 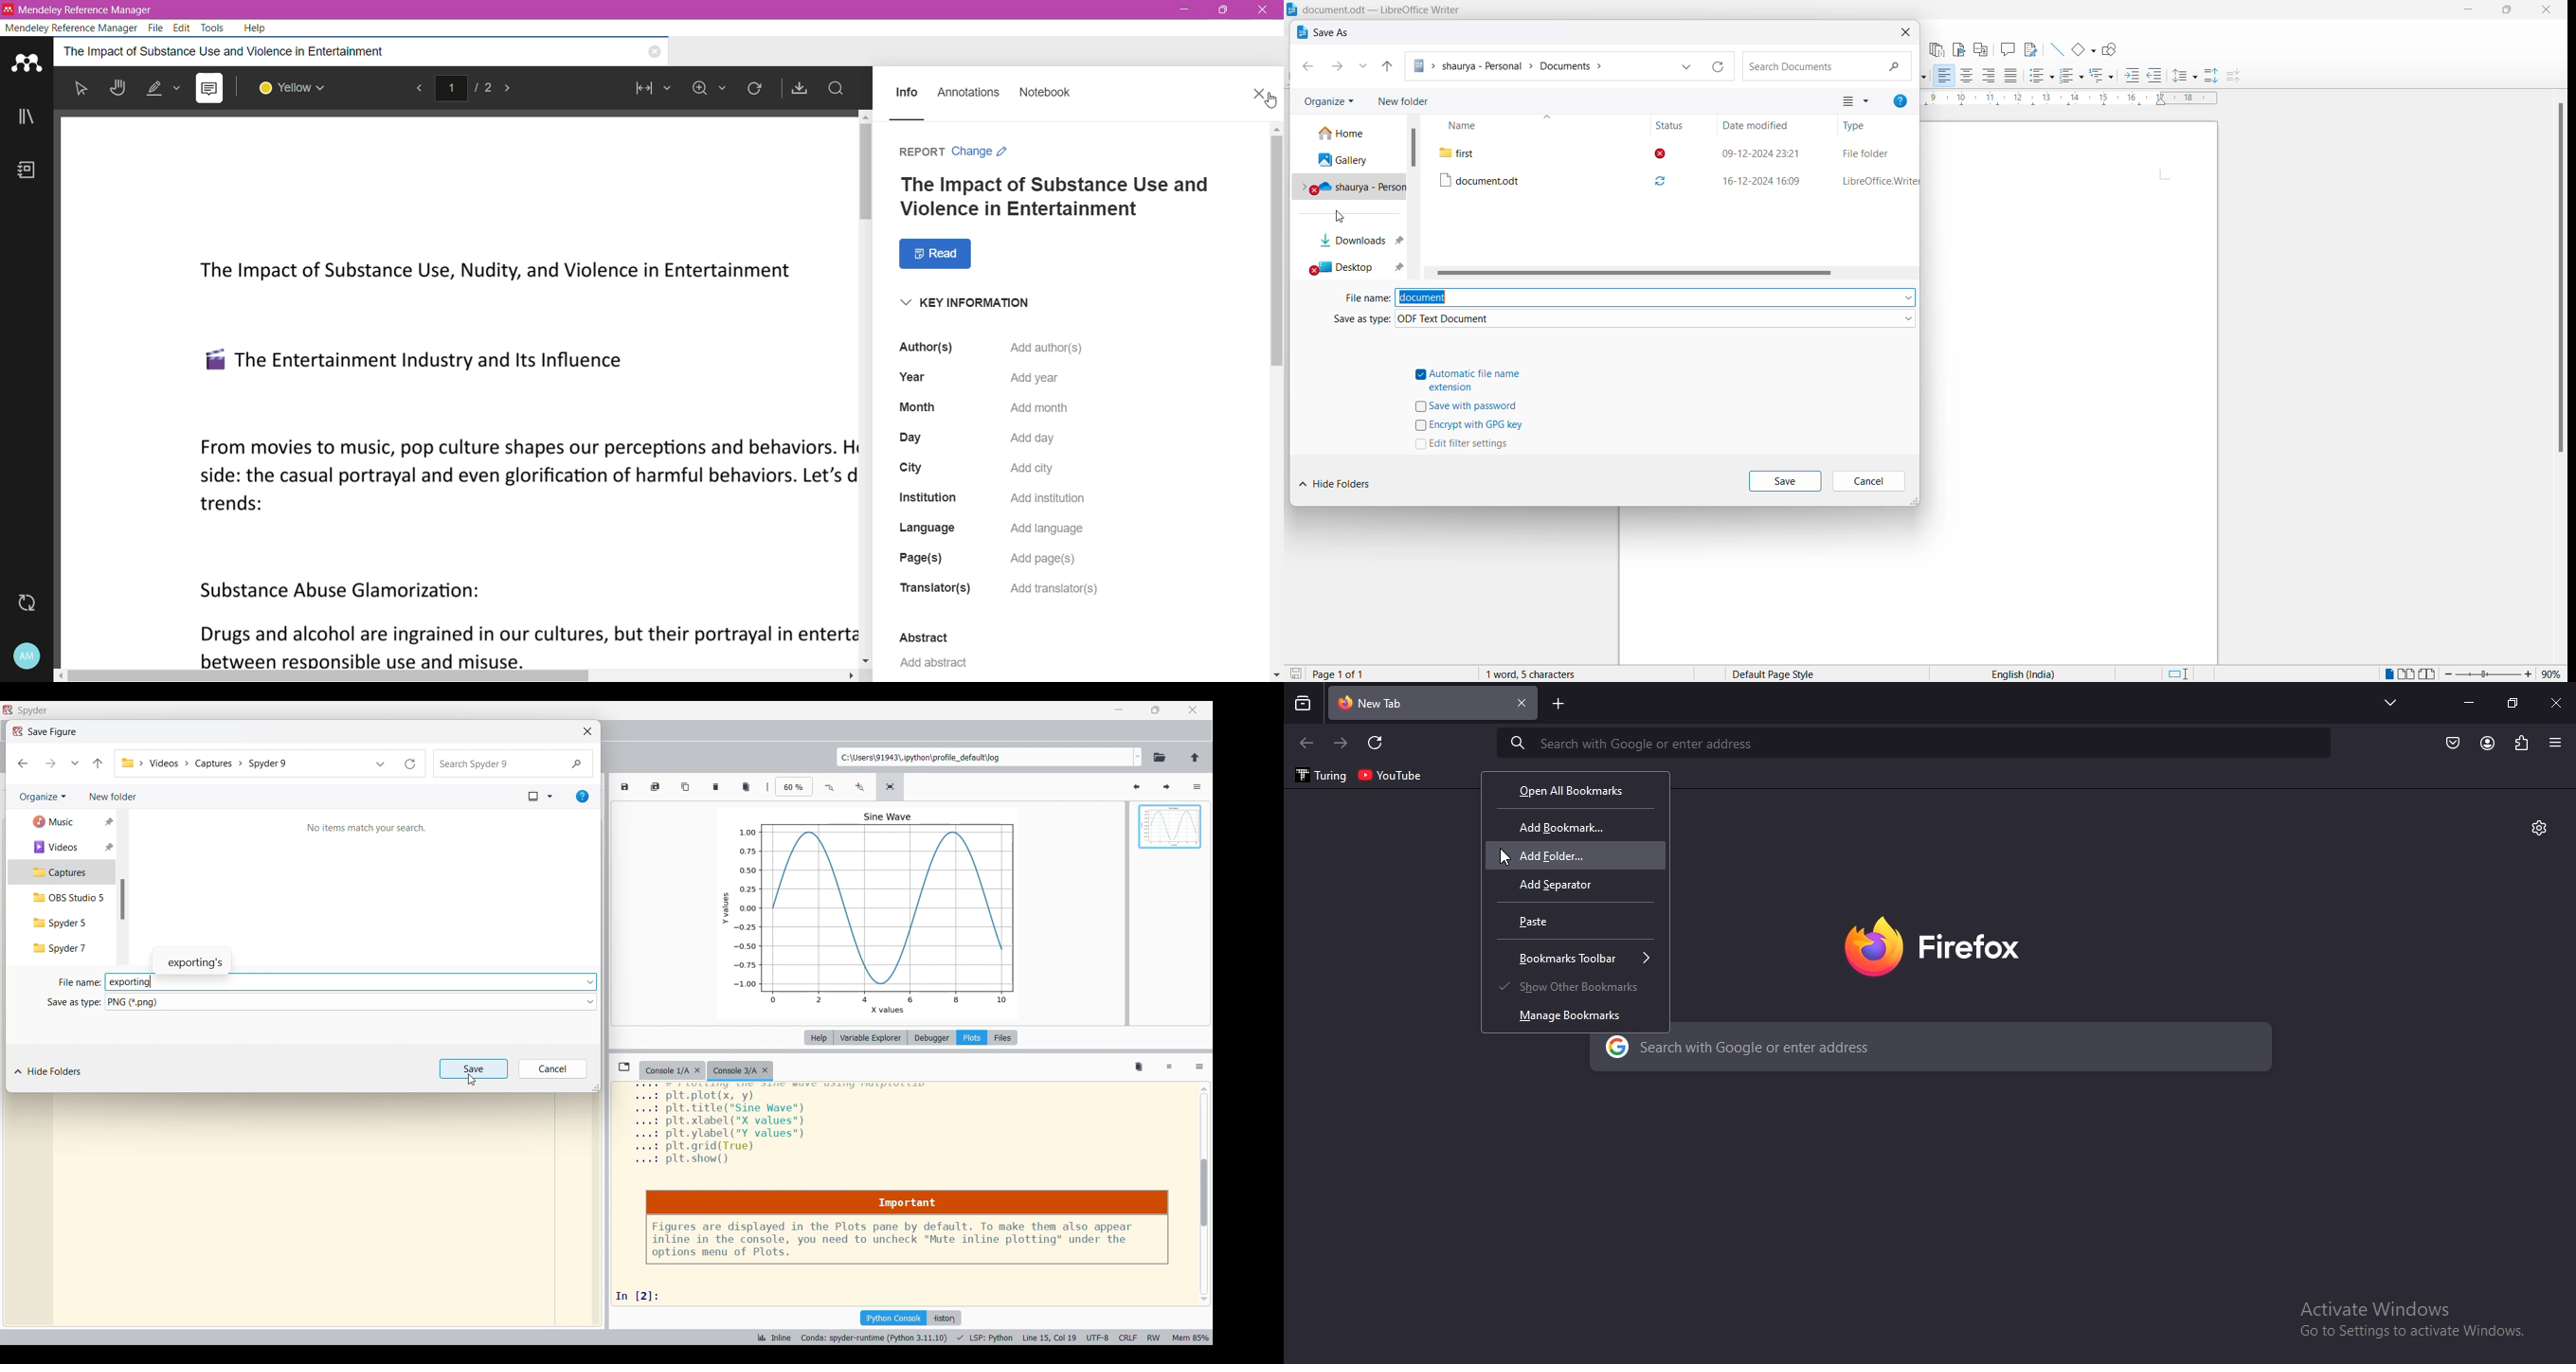 What do you see at coordinates (2514, 703) in the screenshot?
I see `restore windows` at bounding box center [2514, 703].